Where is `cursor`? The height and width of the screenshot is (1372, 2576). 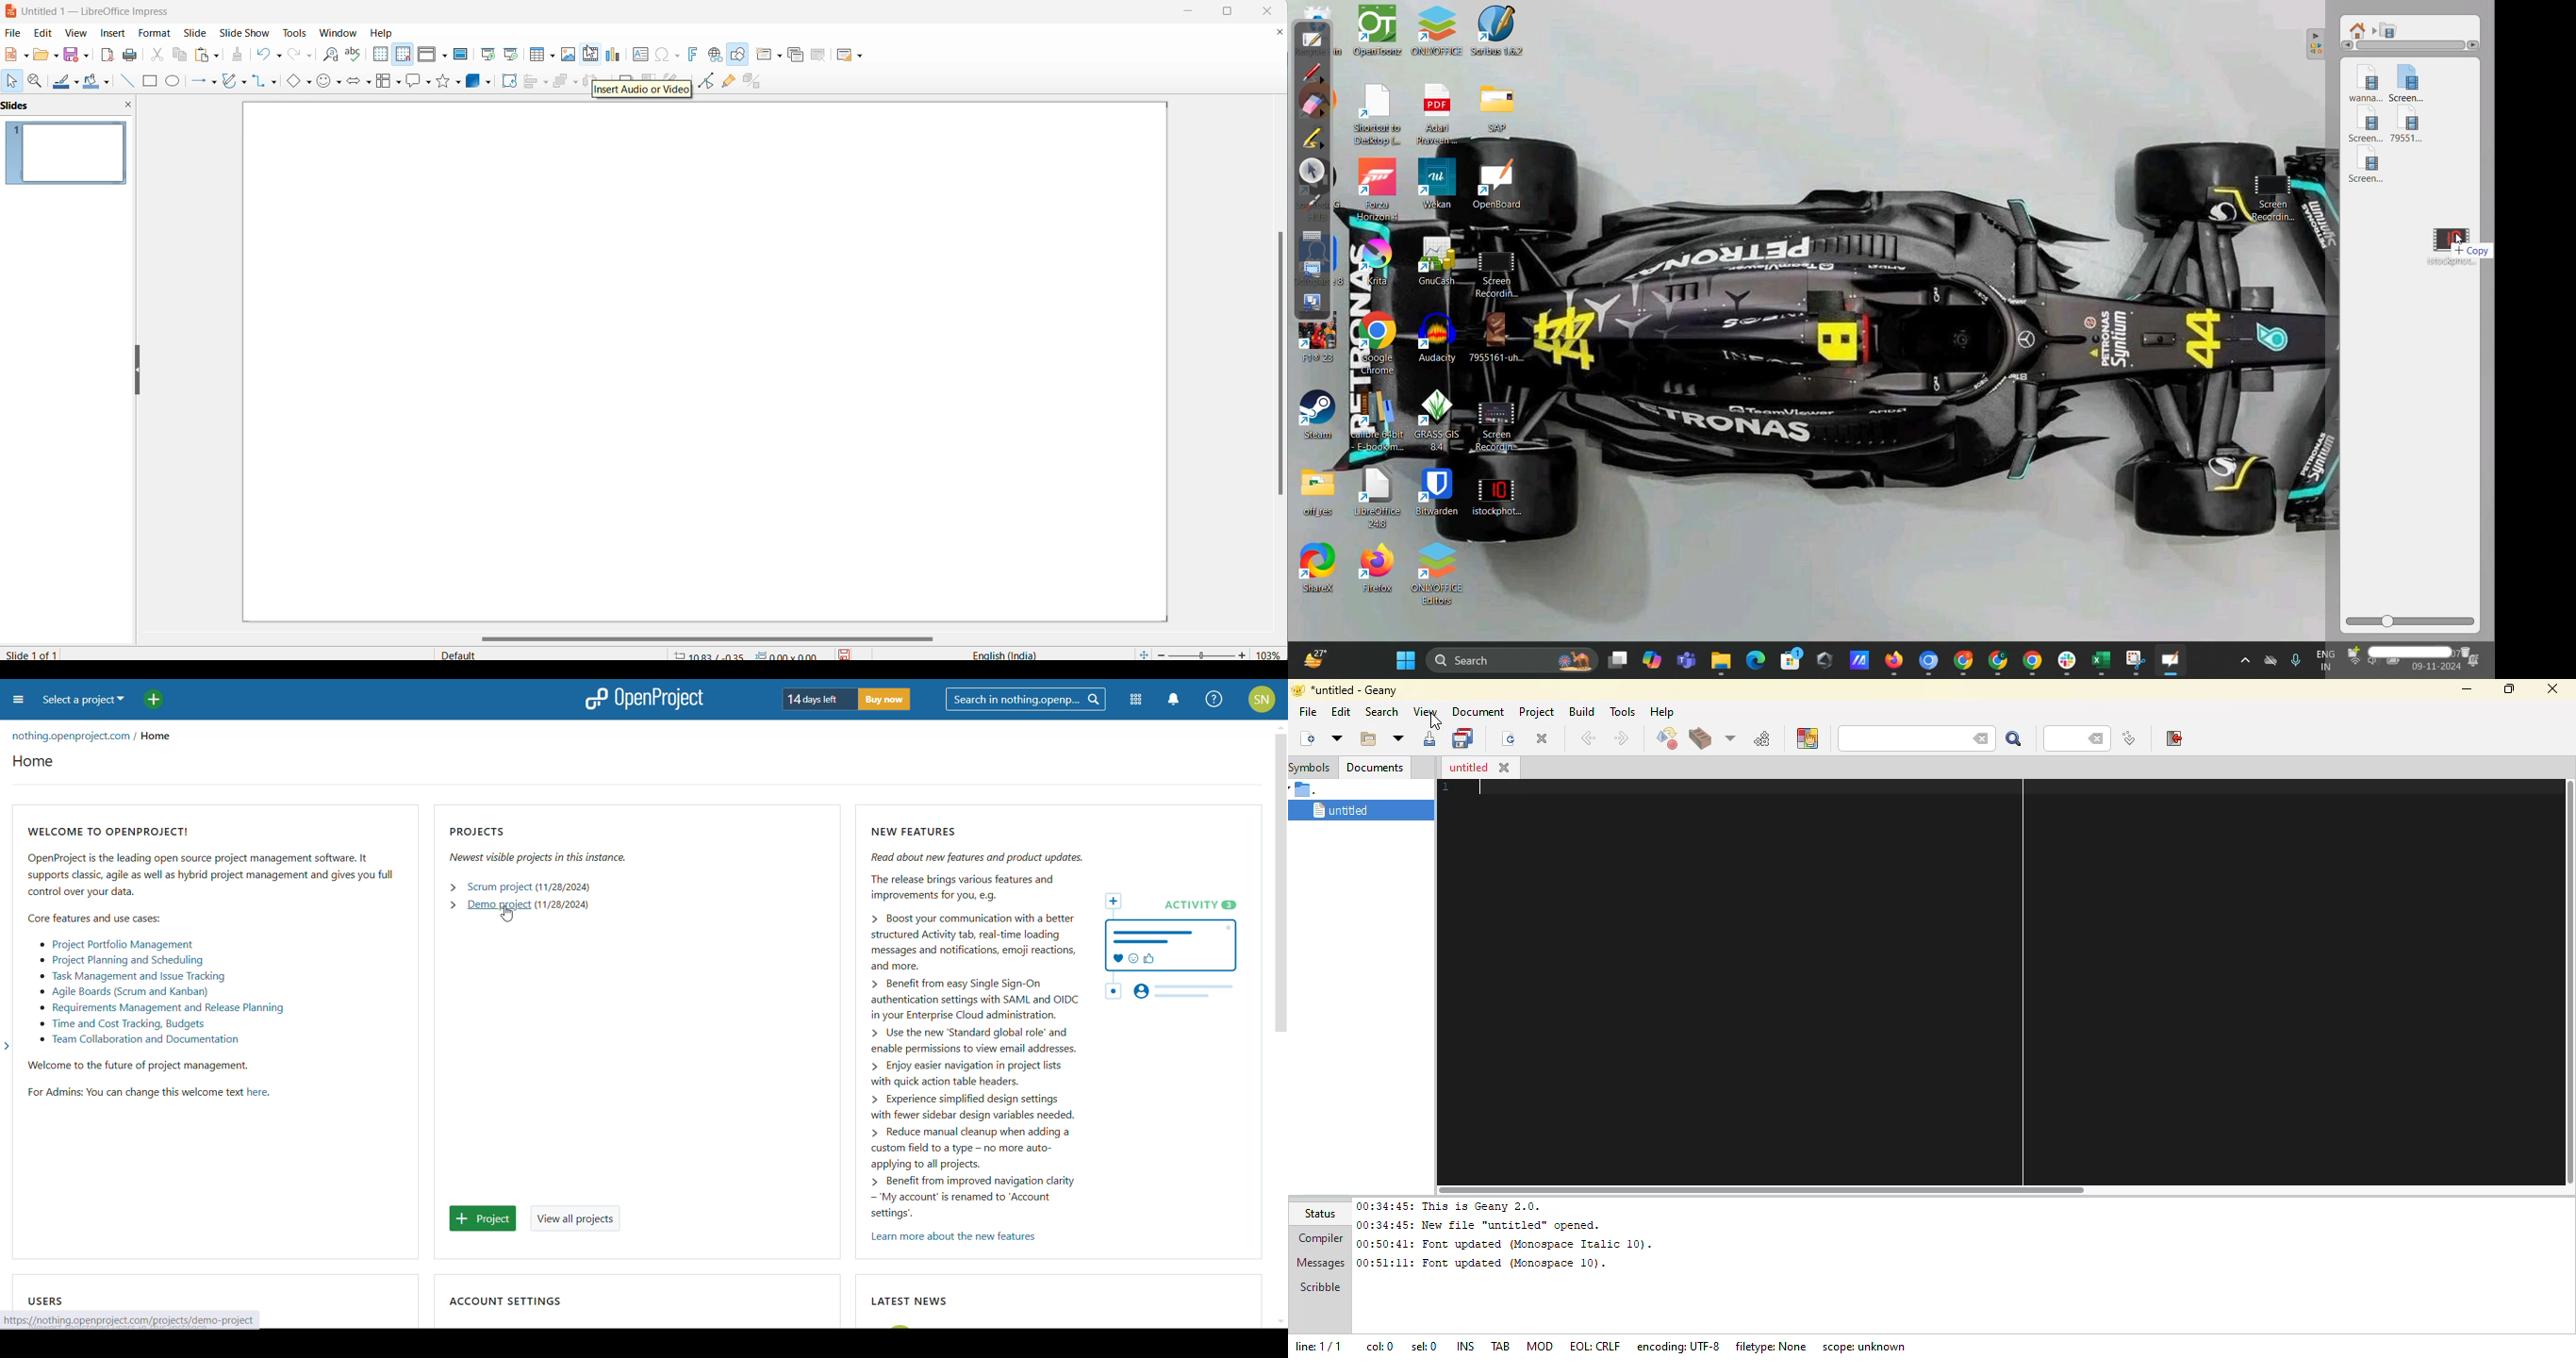 cursor is located at coordinates (590, 53).